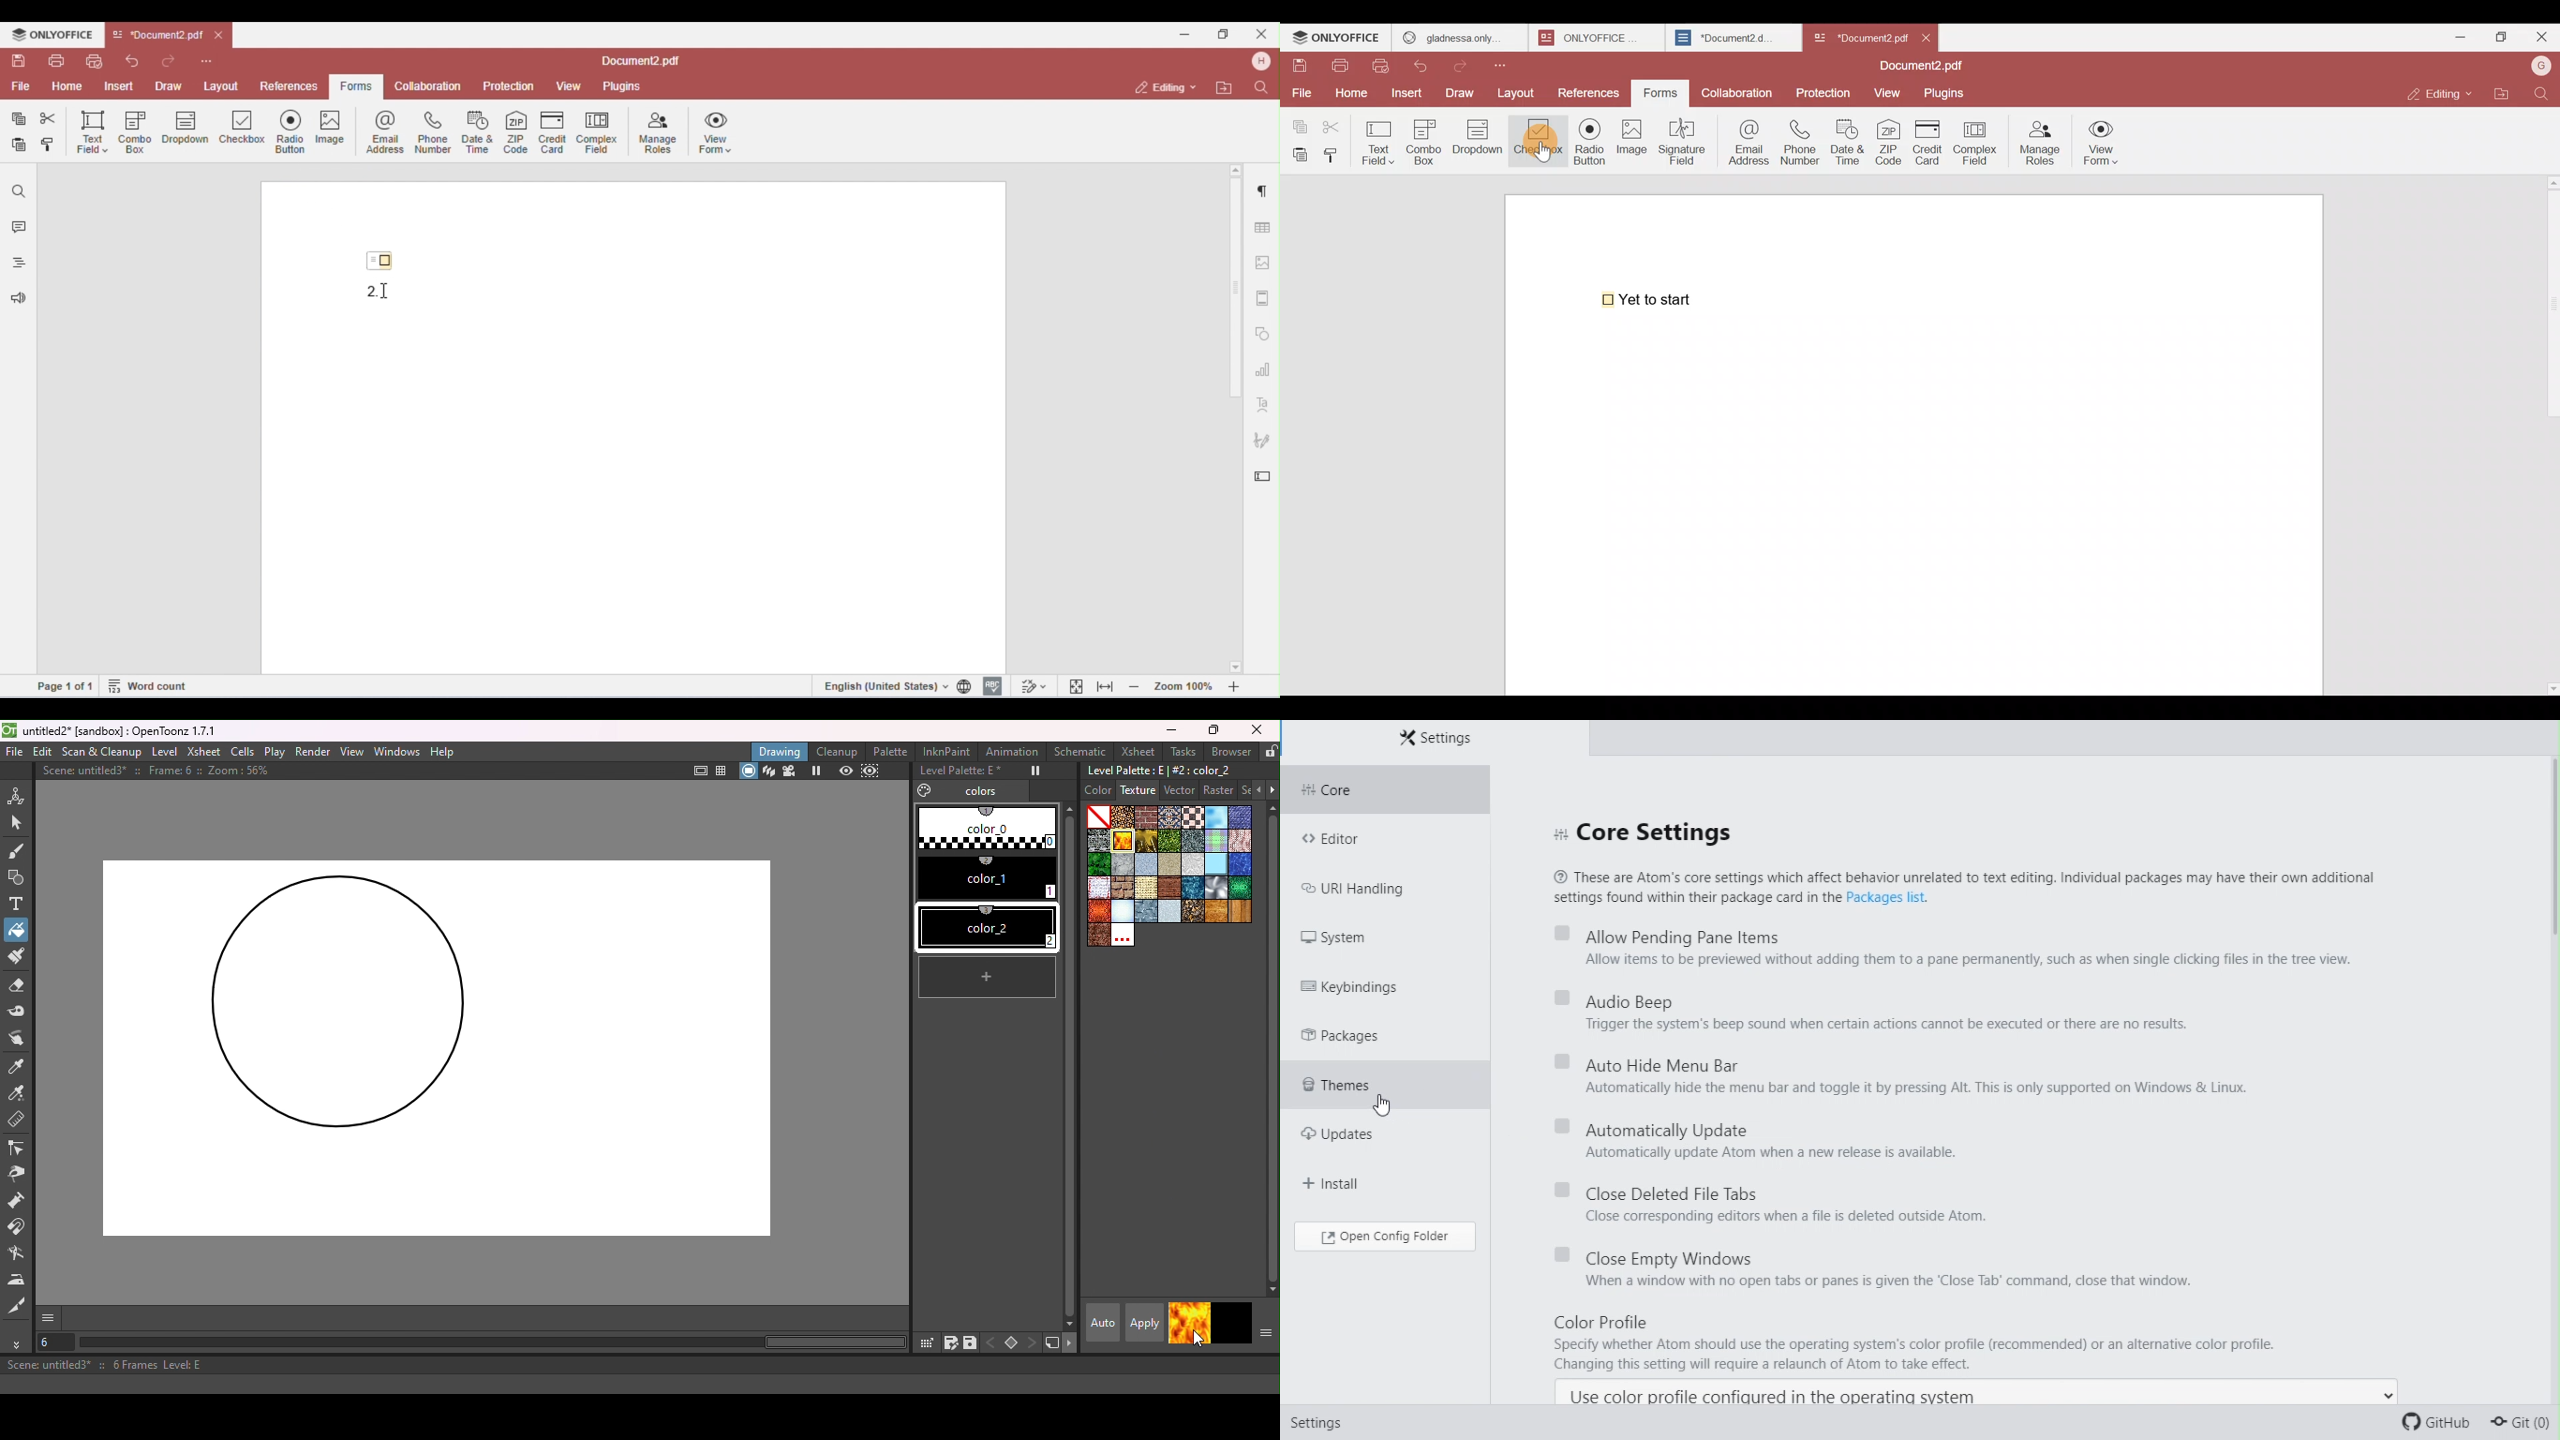  Describe the element at coordinates (1372, 1127) in the screenshot. I see `updates` at that location.